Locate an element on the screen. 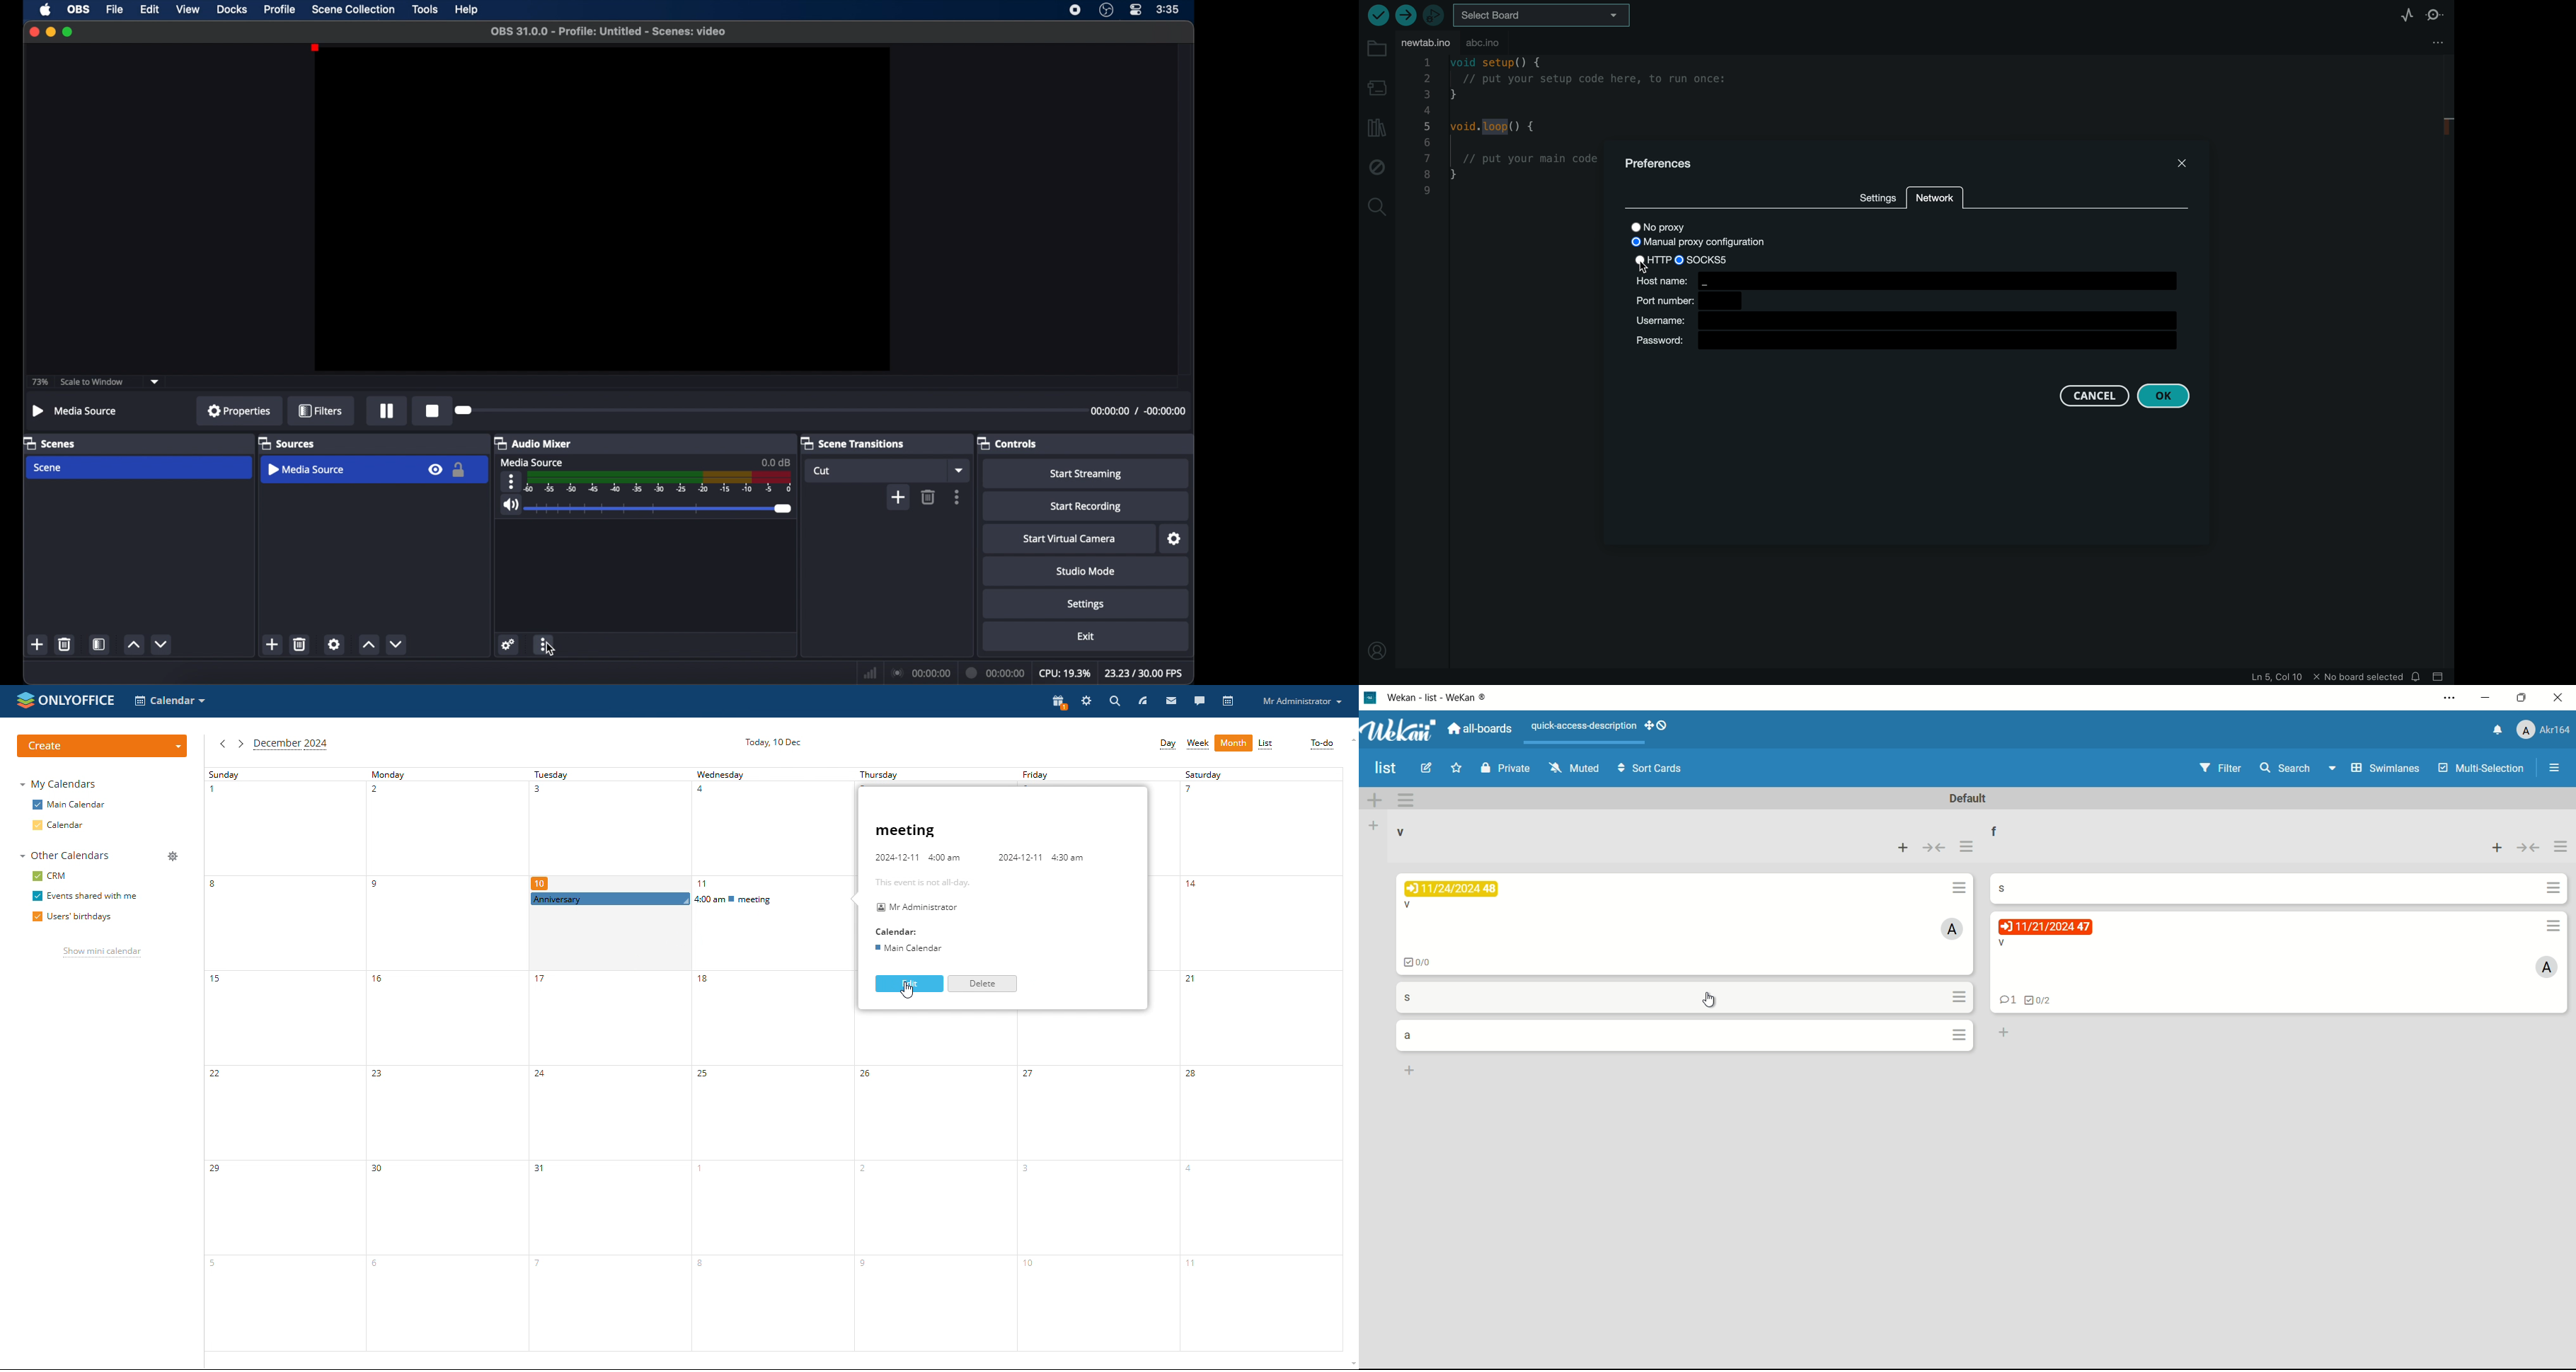  add card to top of list is located at coordinates (1904, 848).